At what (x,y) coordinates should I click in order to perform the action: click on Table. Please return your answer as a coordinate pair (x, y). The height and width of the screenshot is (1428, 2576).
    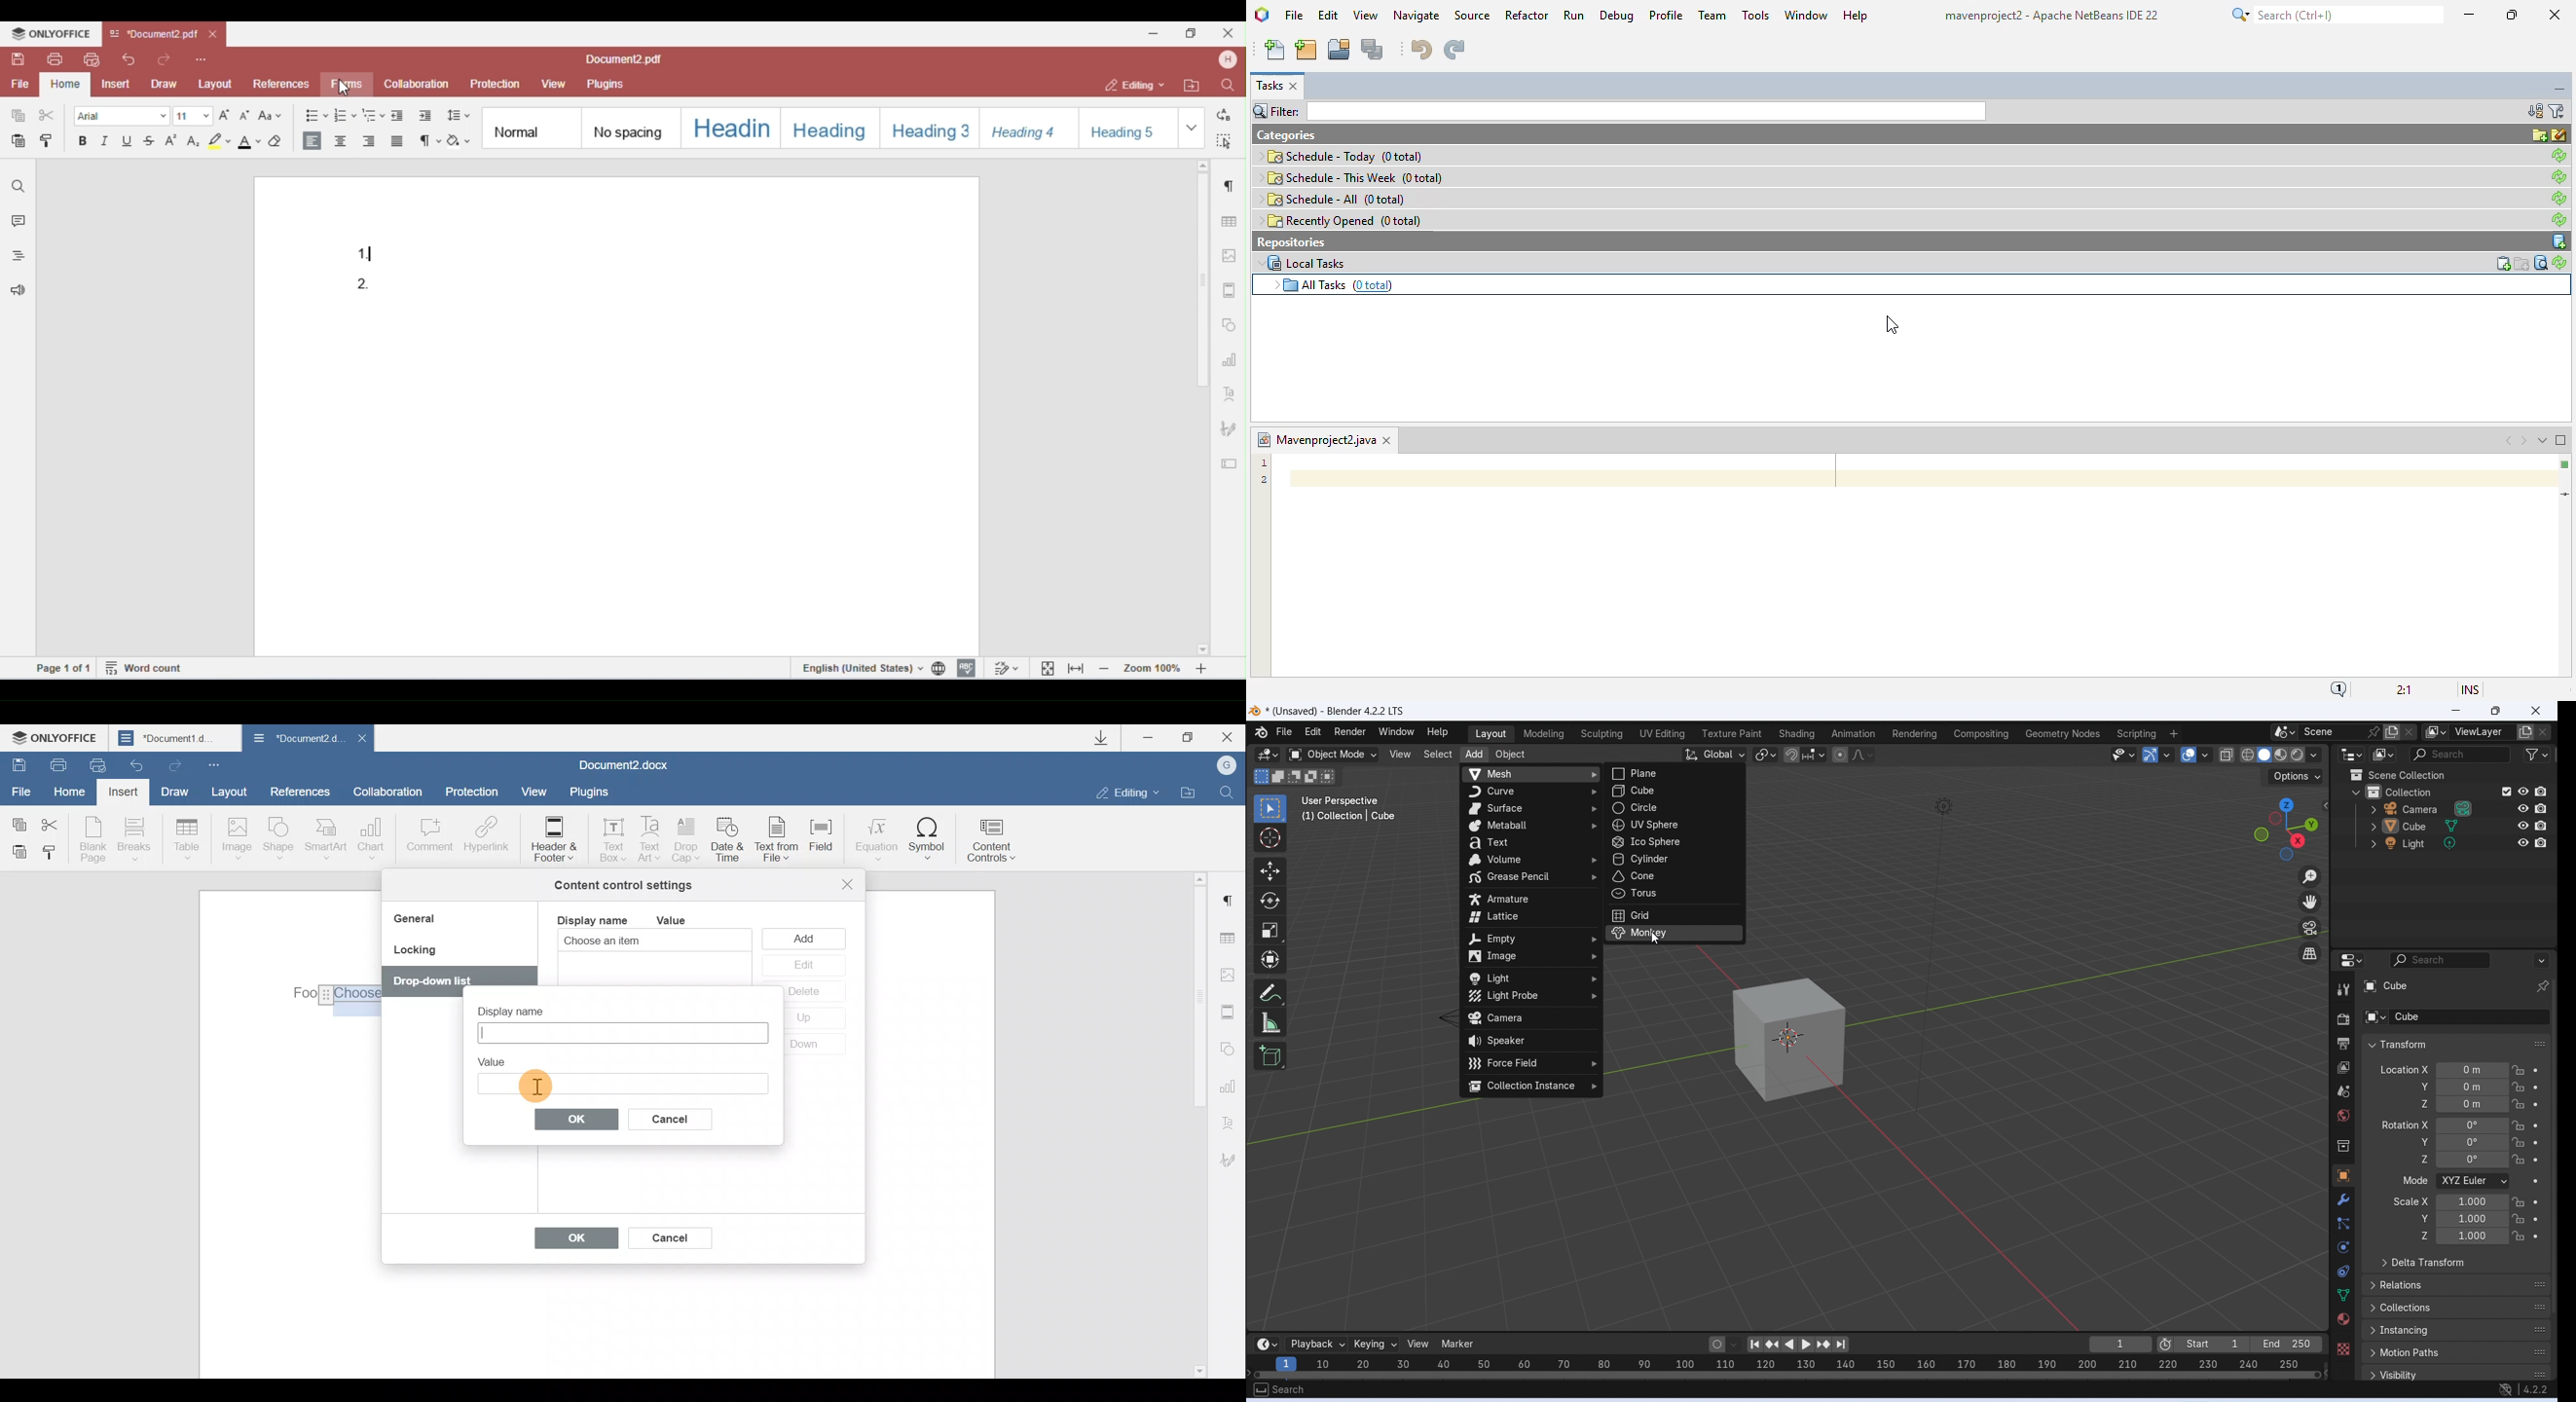
    Looking at the image, I should click on (188, 841).